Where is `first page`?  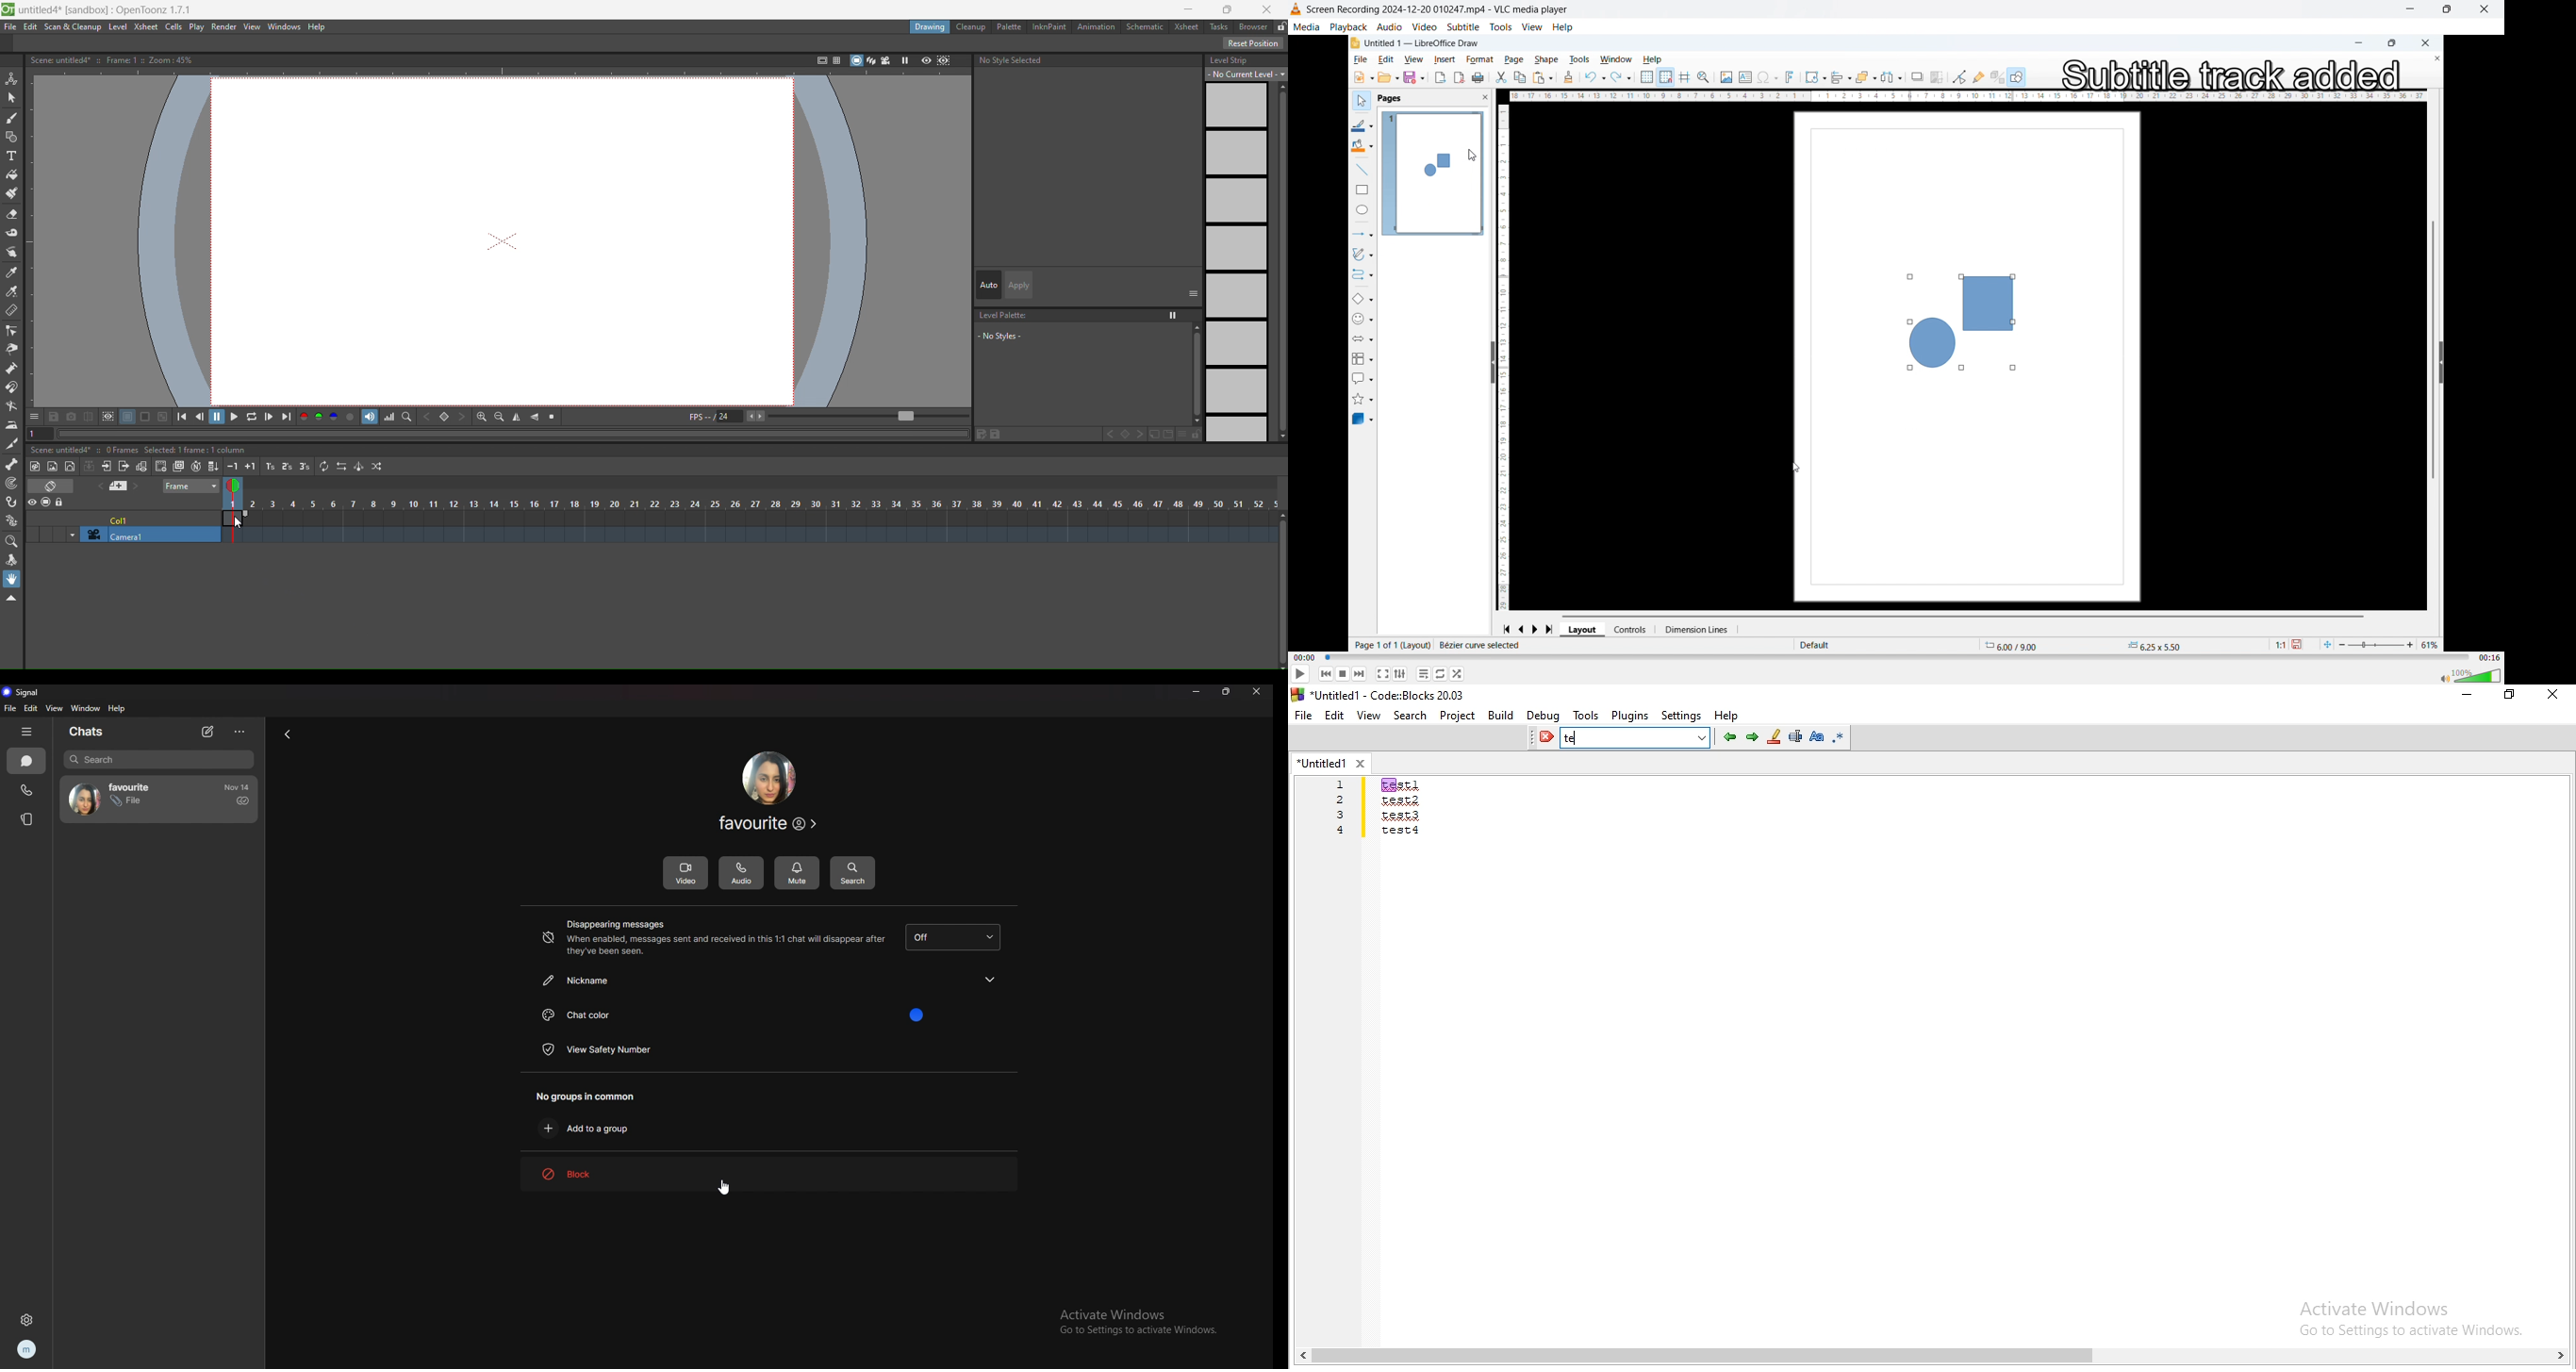
first page is located at coordinates (1506, 627).